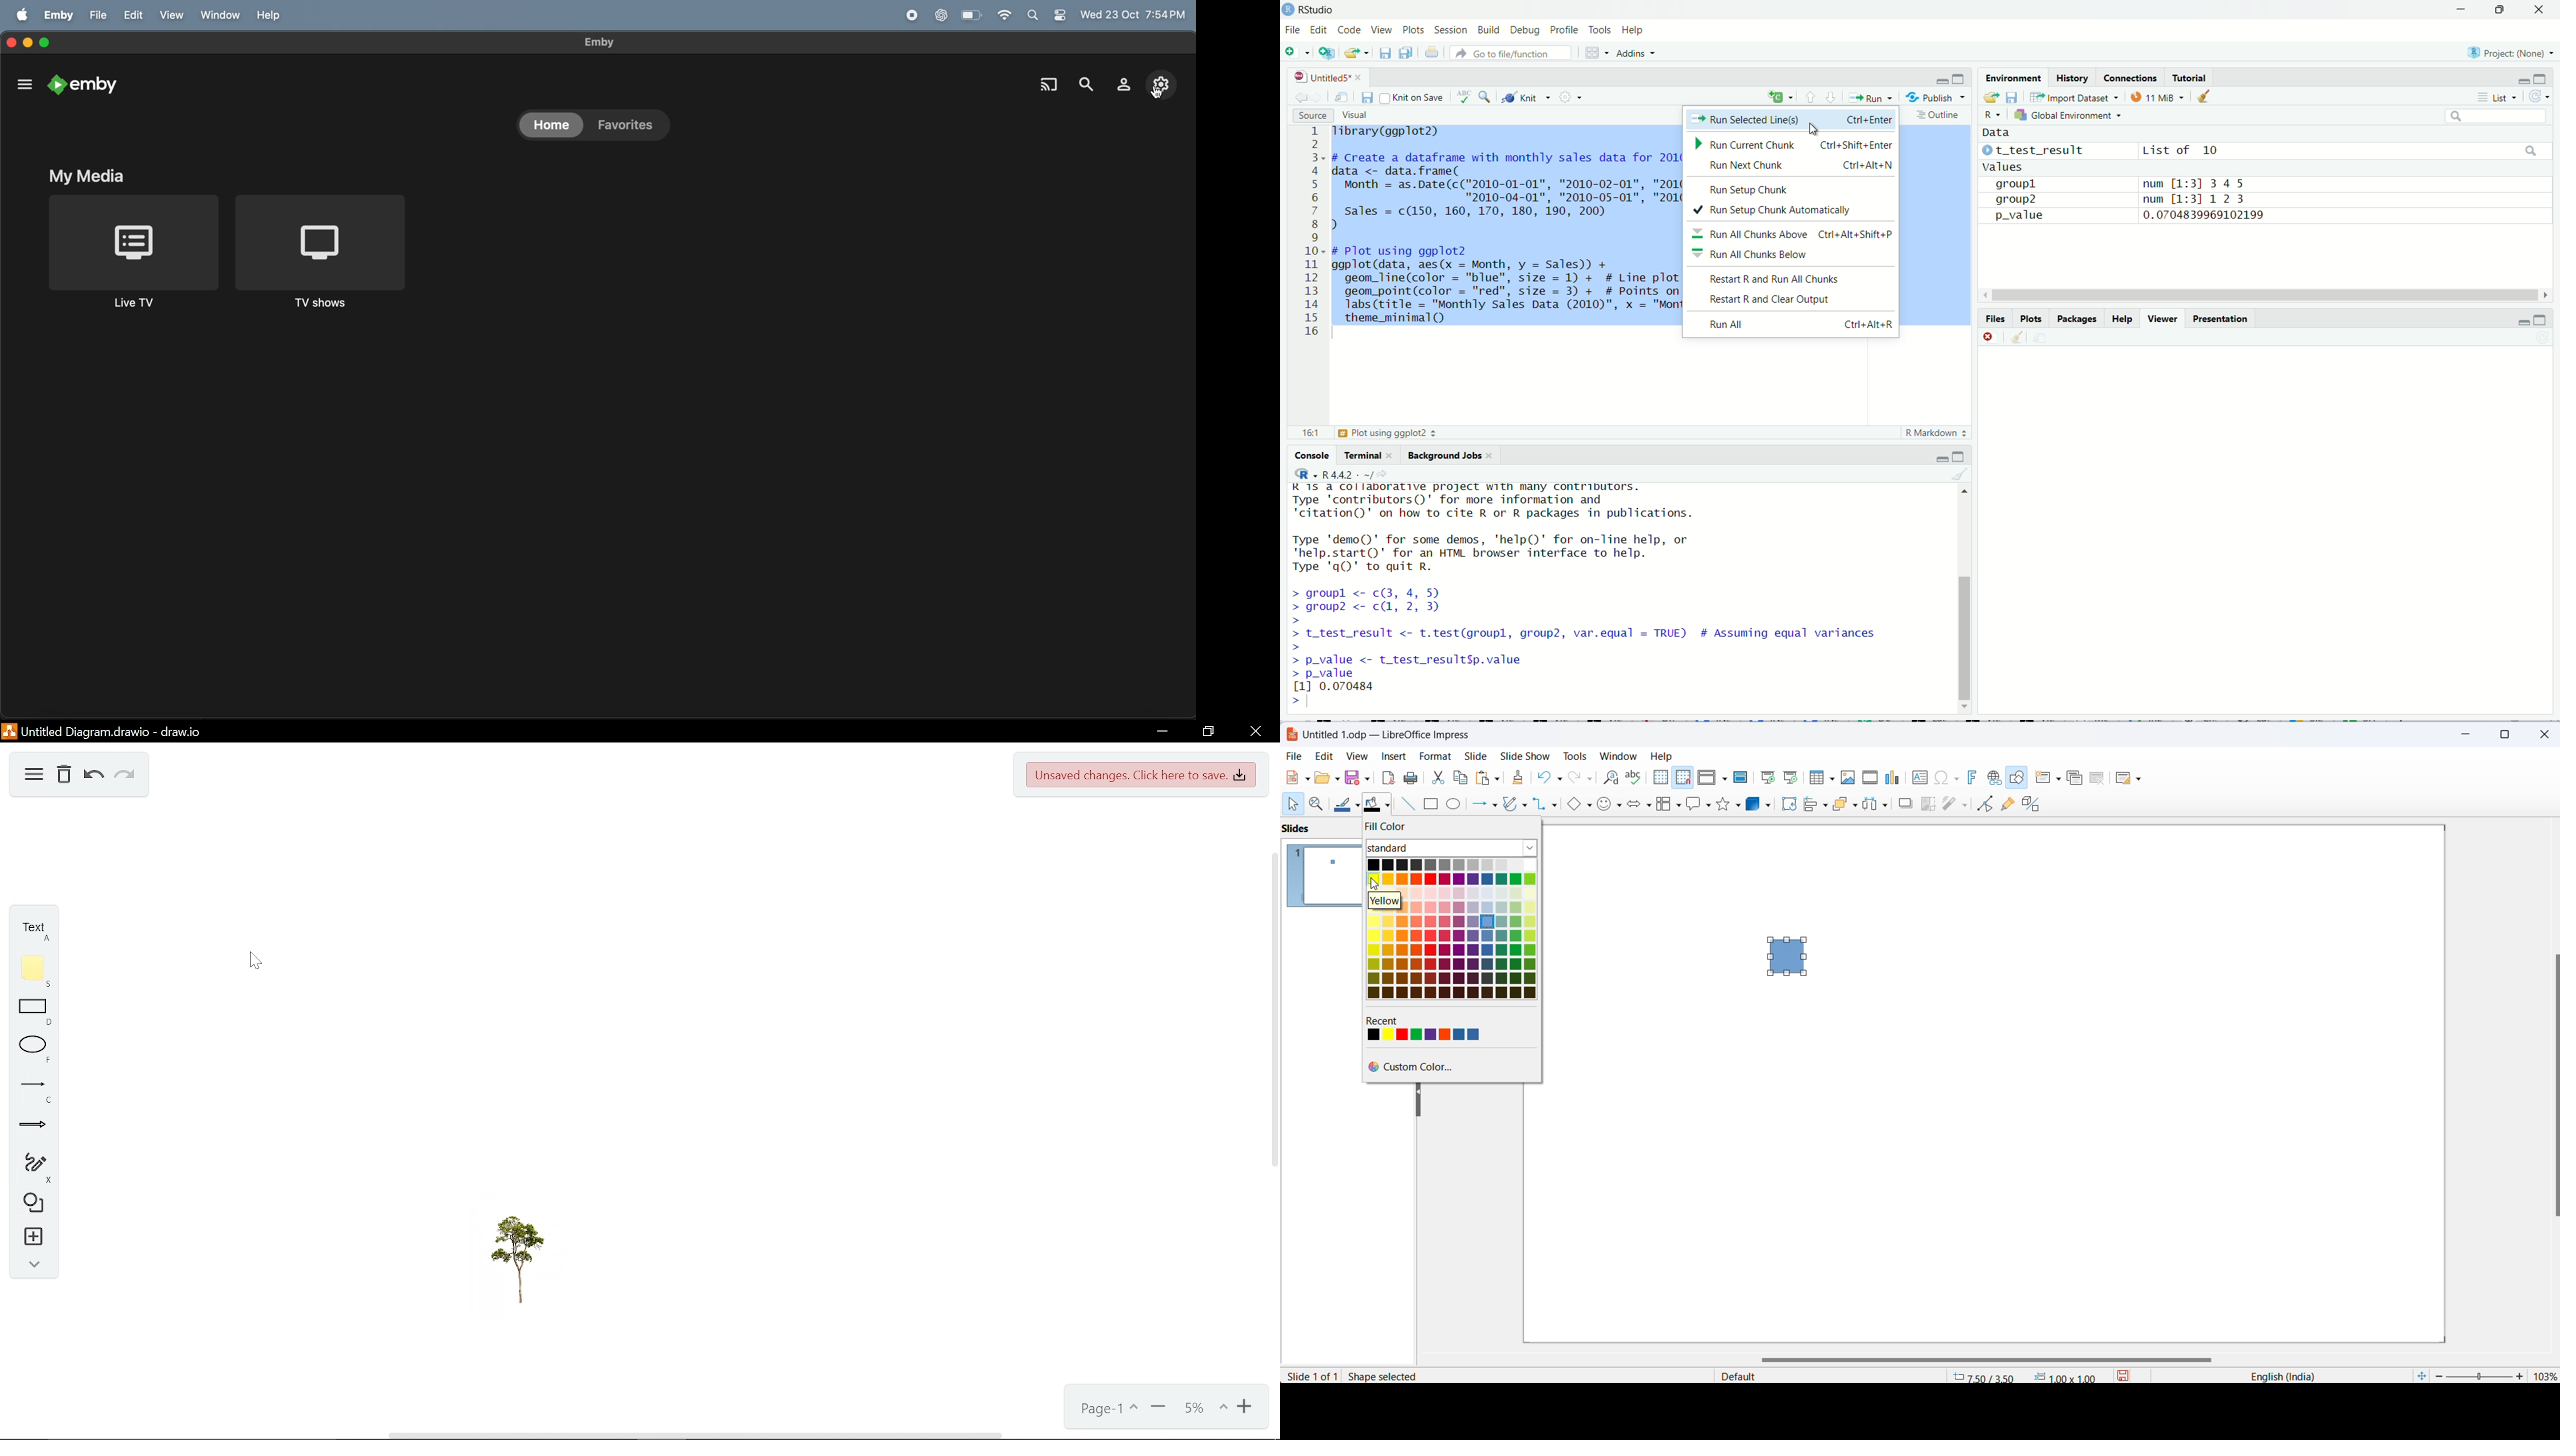 Image resolution: width=2576 pixels, height=1456 pixels. I want to click on Master slide, so click(1744, 777).